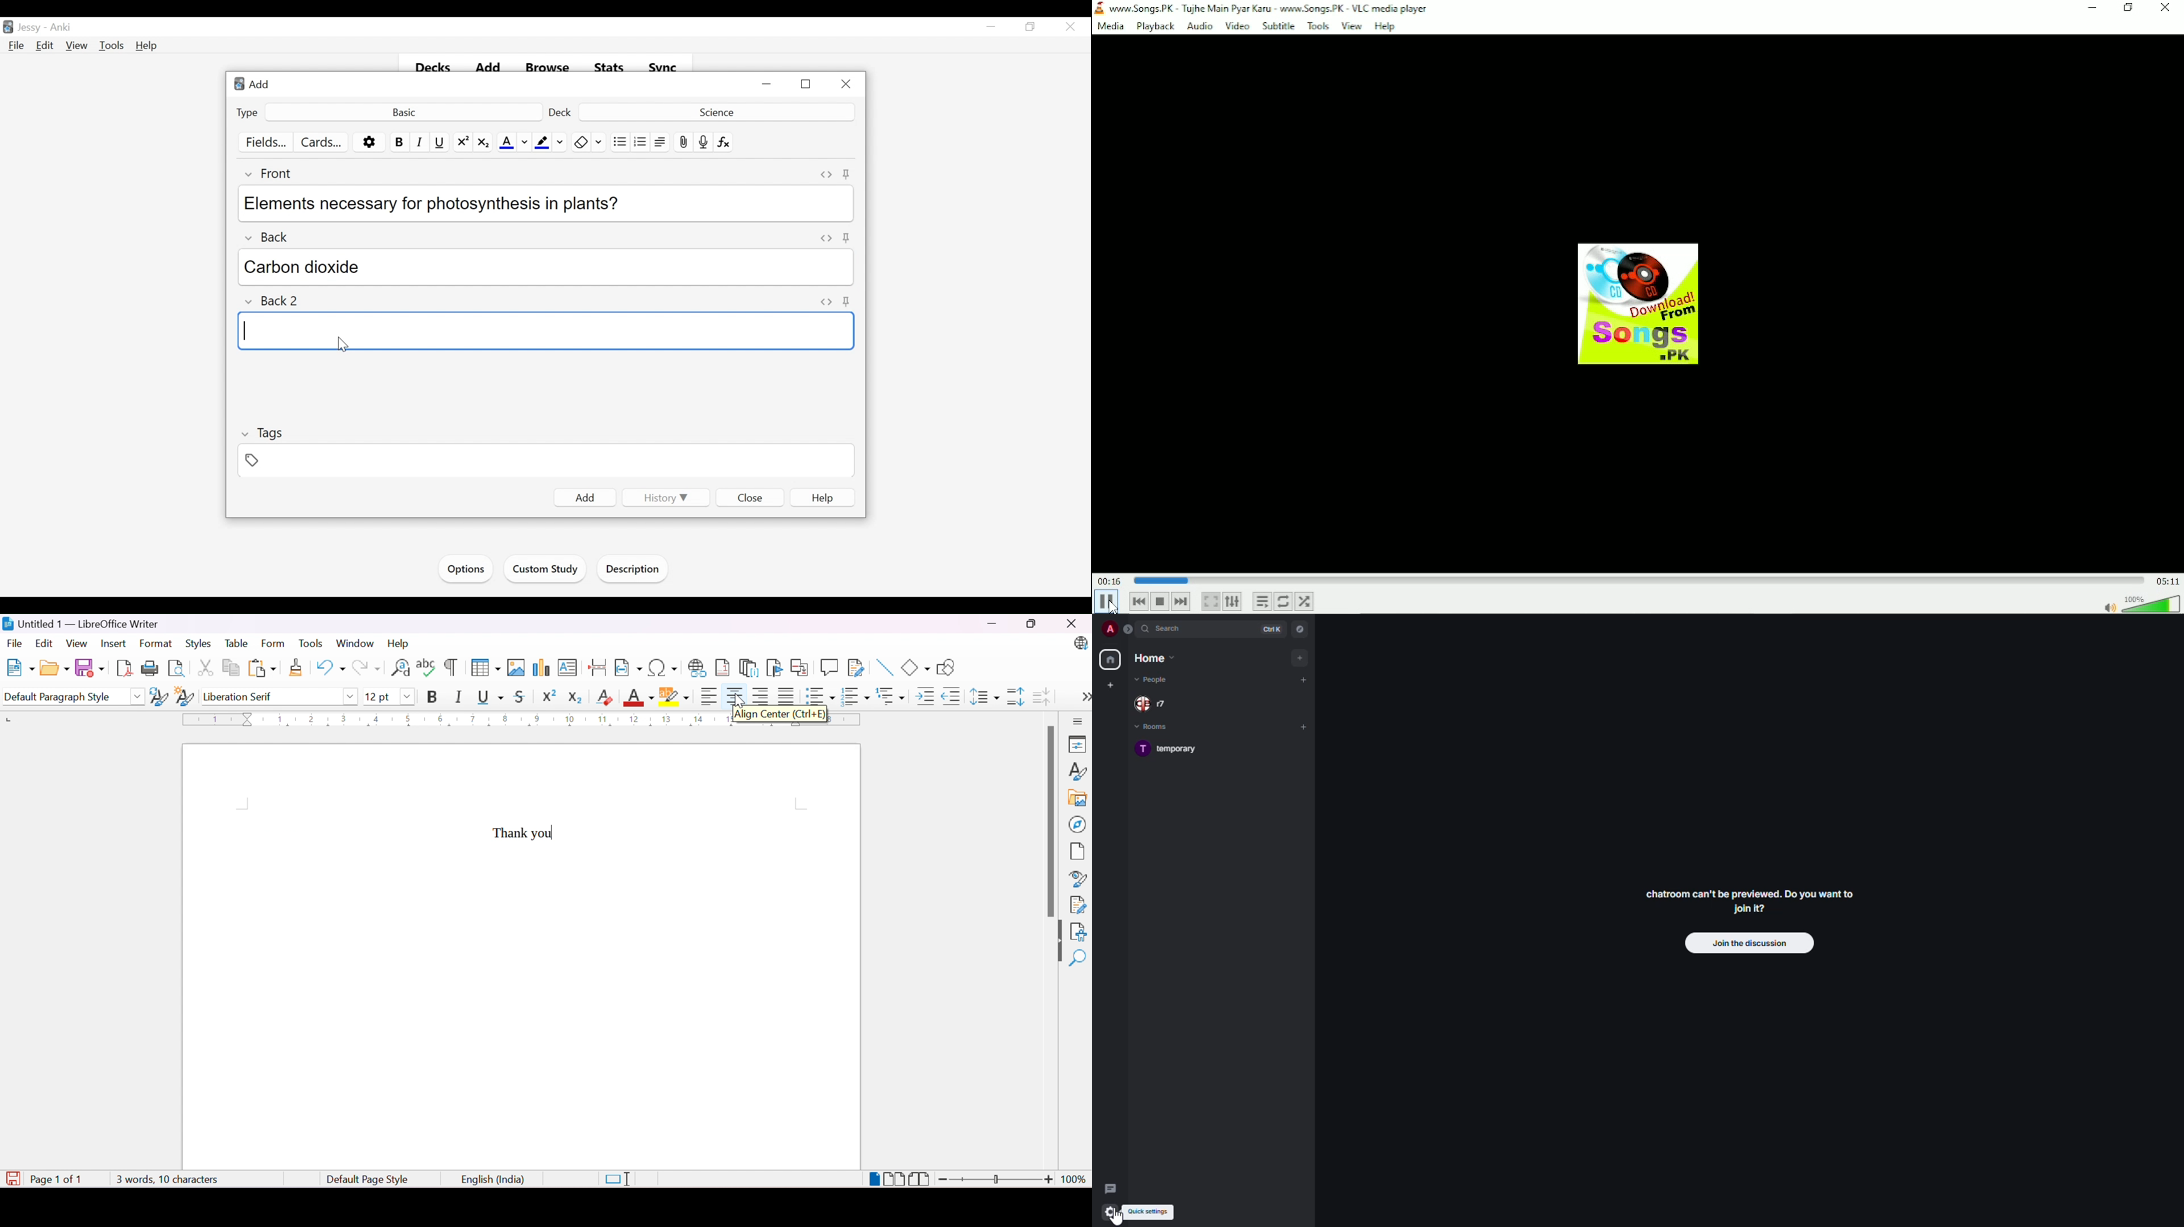 This screenshot has height=1232, width=2184. Describe the element at coordinates (543, 202) in the screenshot. I see `Elements necessary for photosynthesis in plants?` at that location.